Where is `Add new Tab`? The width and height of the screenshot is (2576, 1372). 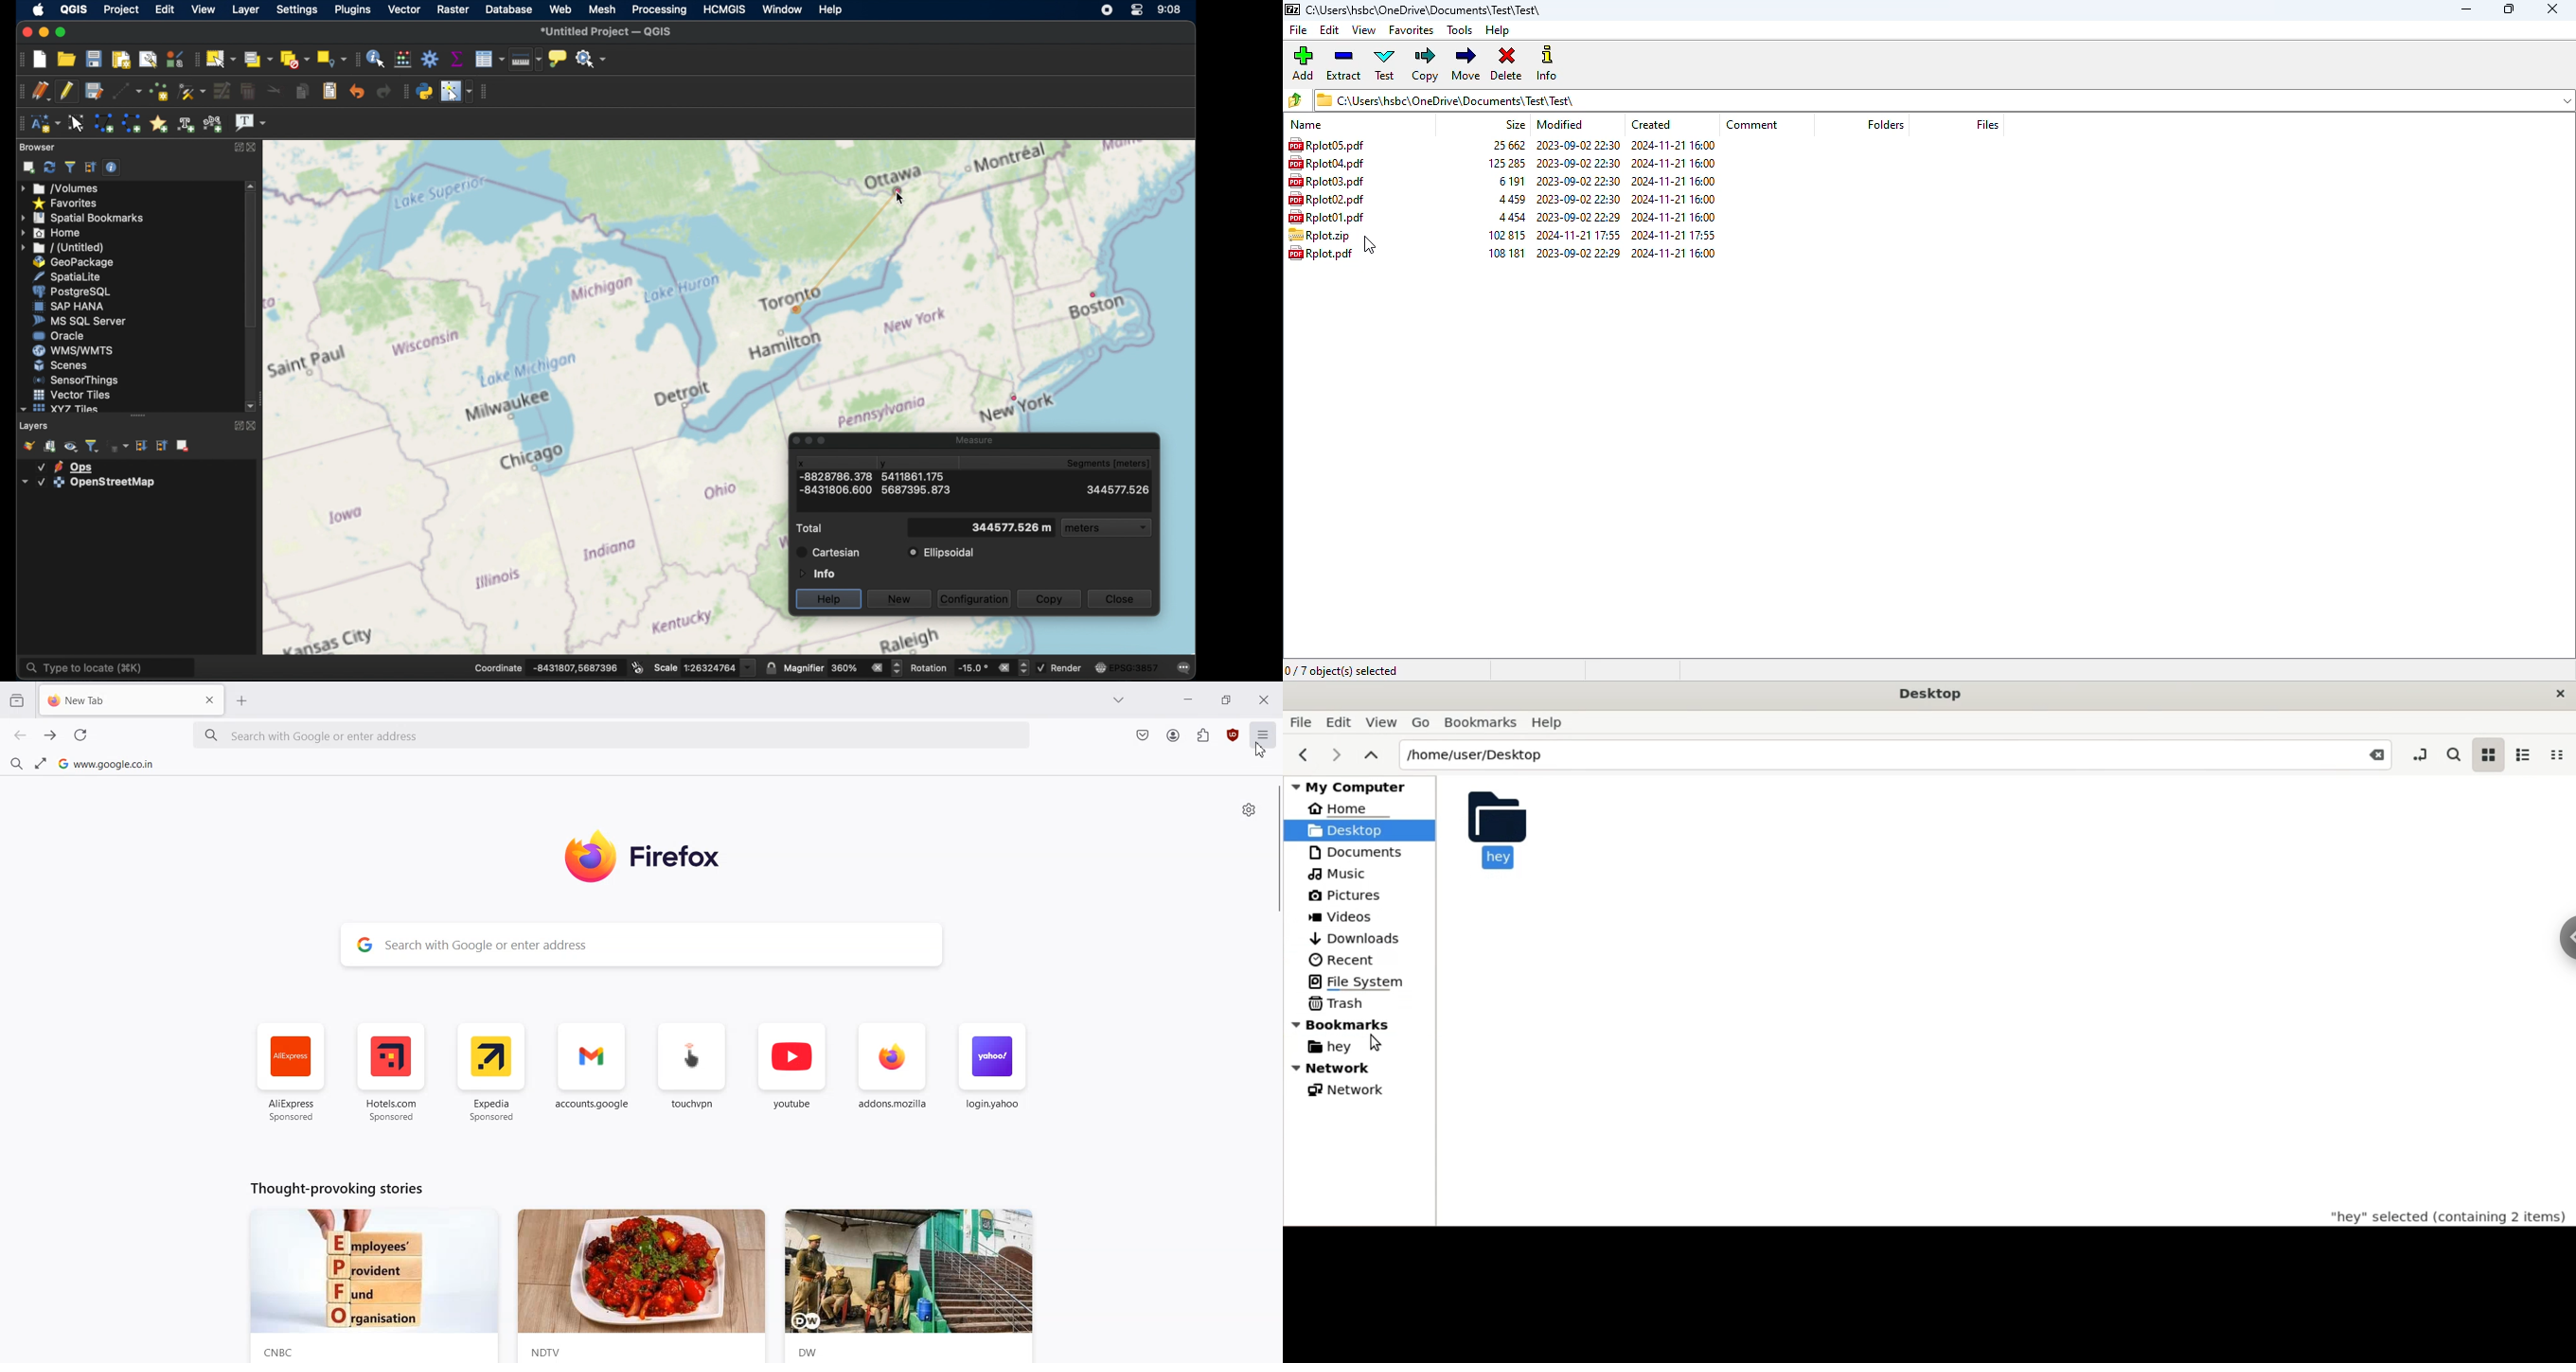 Add new Tab is located at coordinates (243, 700).